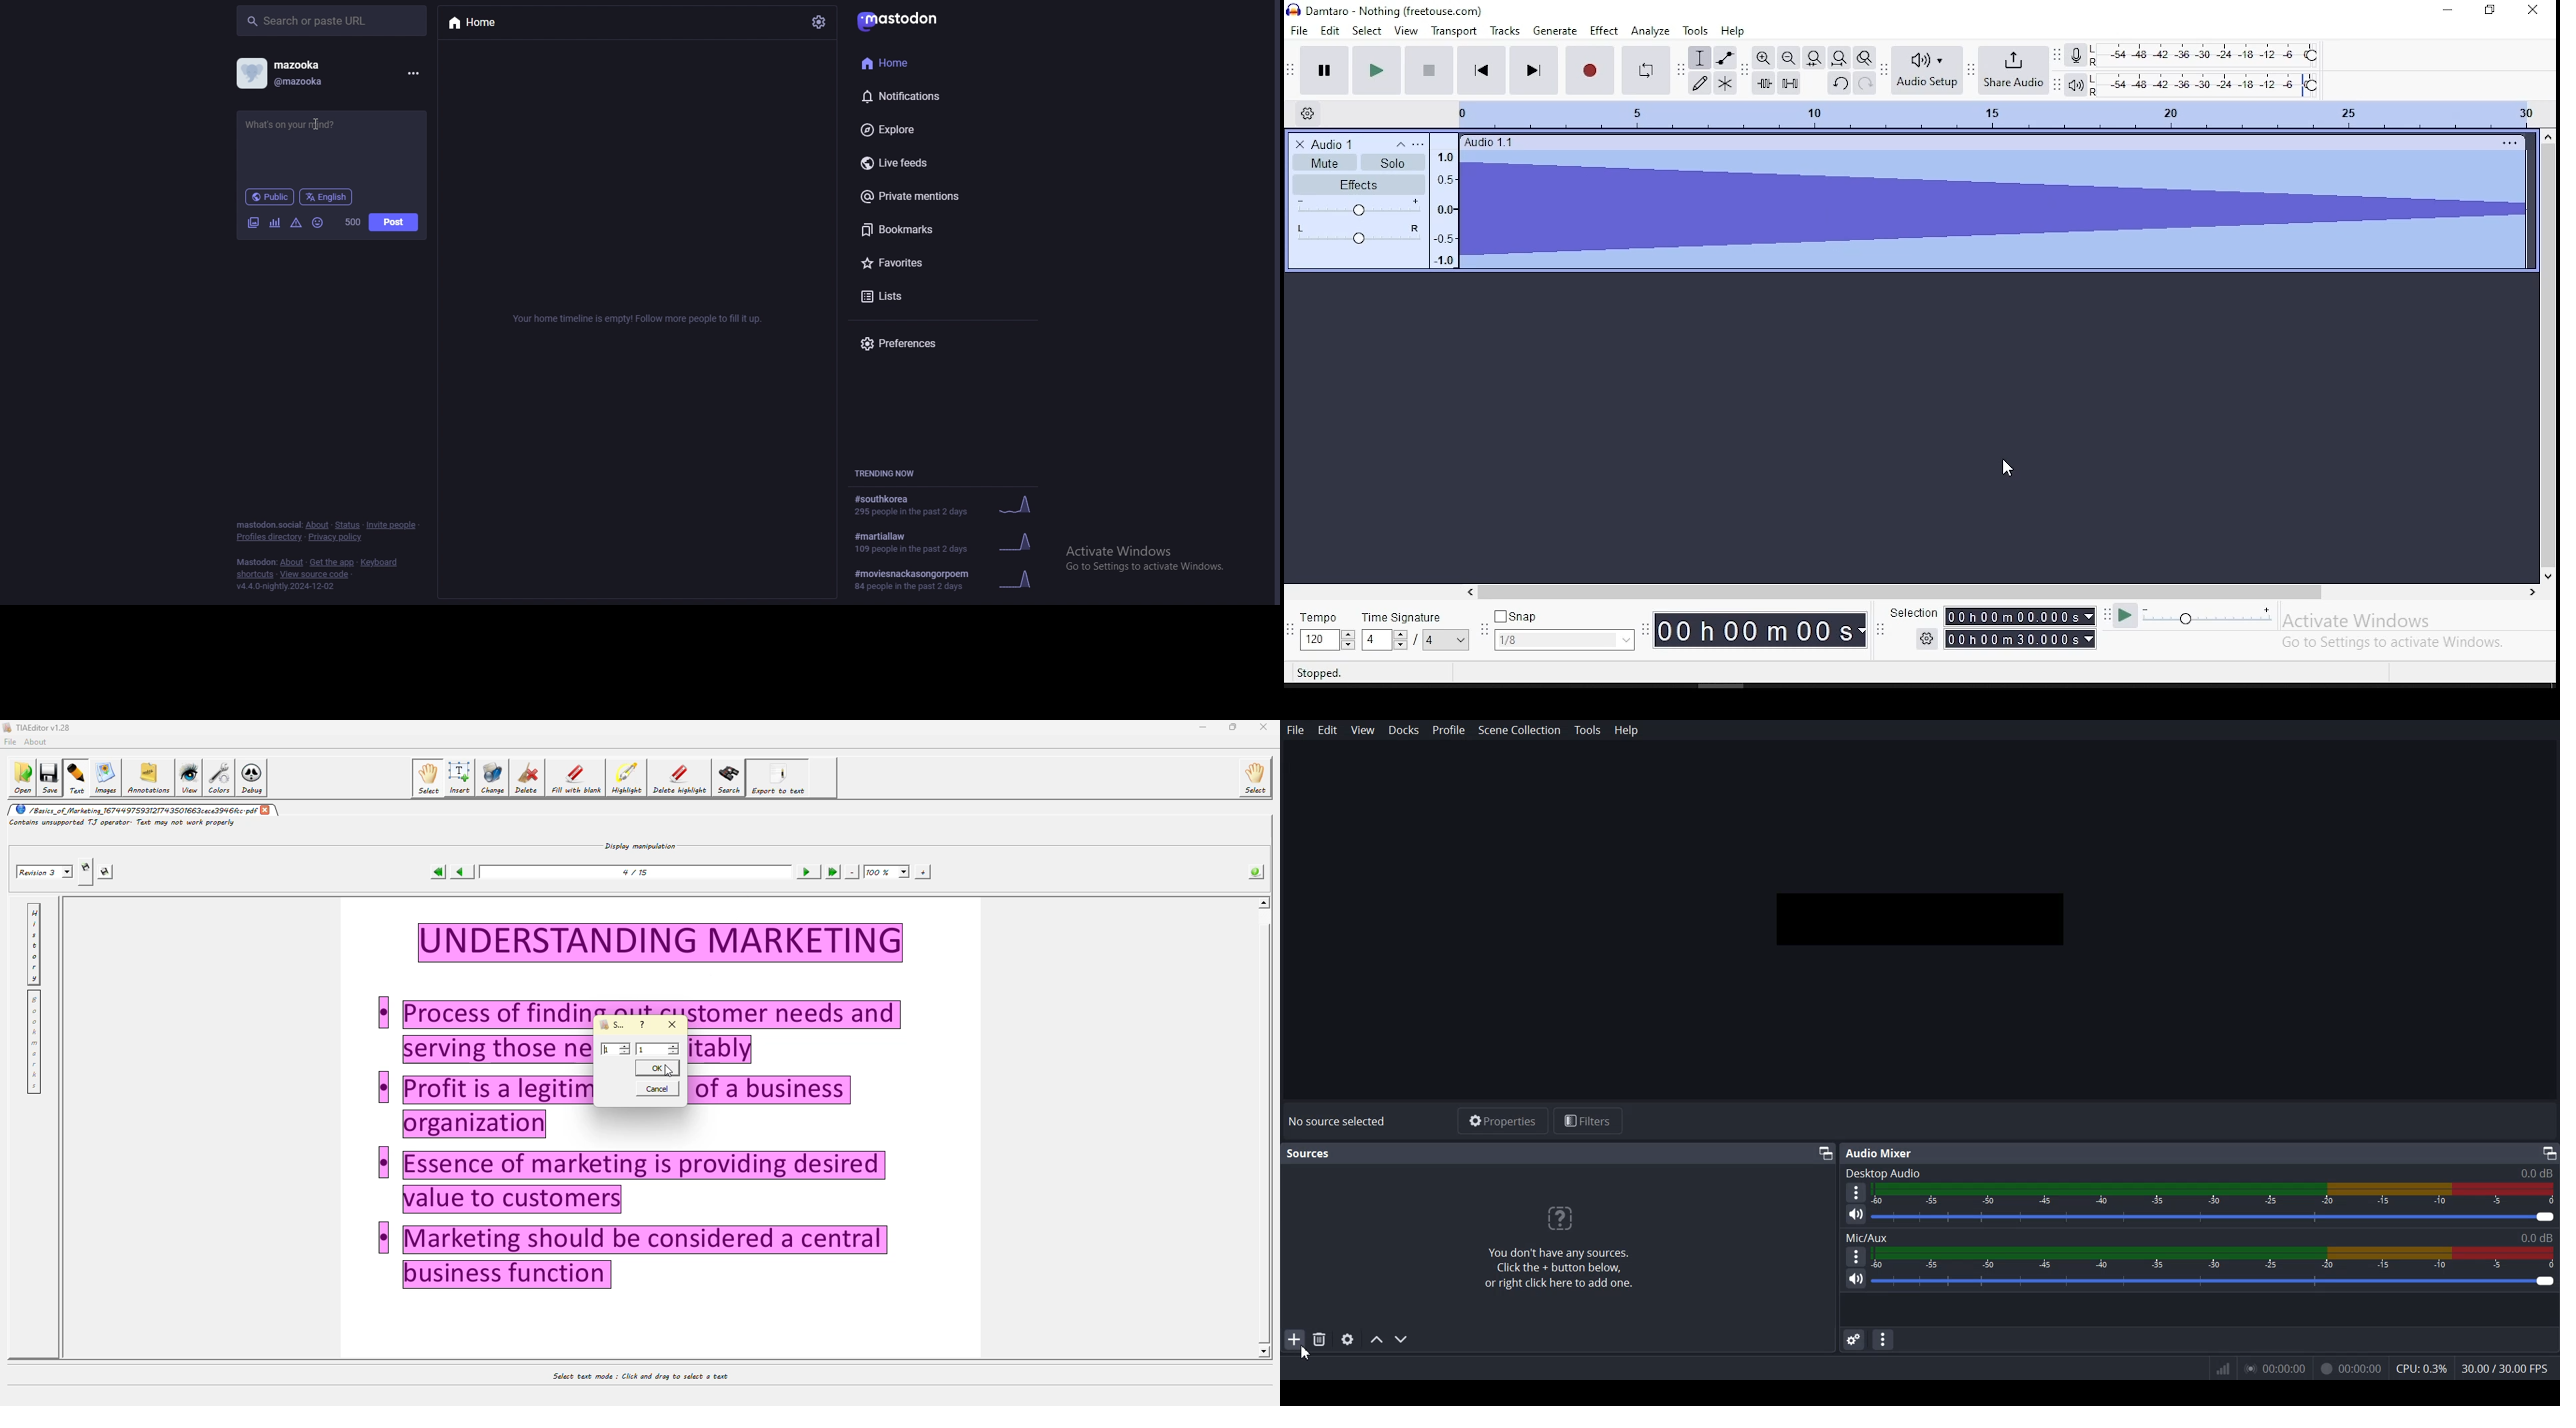 This screenshot has width=2576, height=1428. I want to click on cursor, so click(2005, 468).